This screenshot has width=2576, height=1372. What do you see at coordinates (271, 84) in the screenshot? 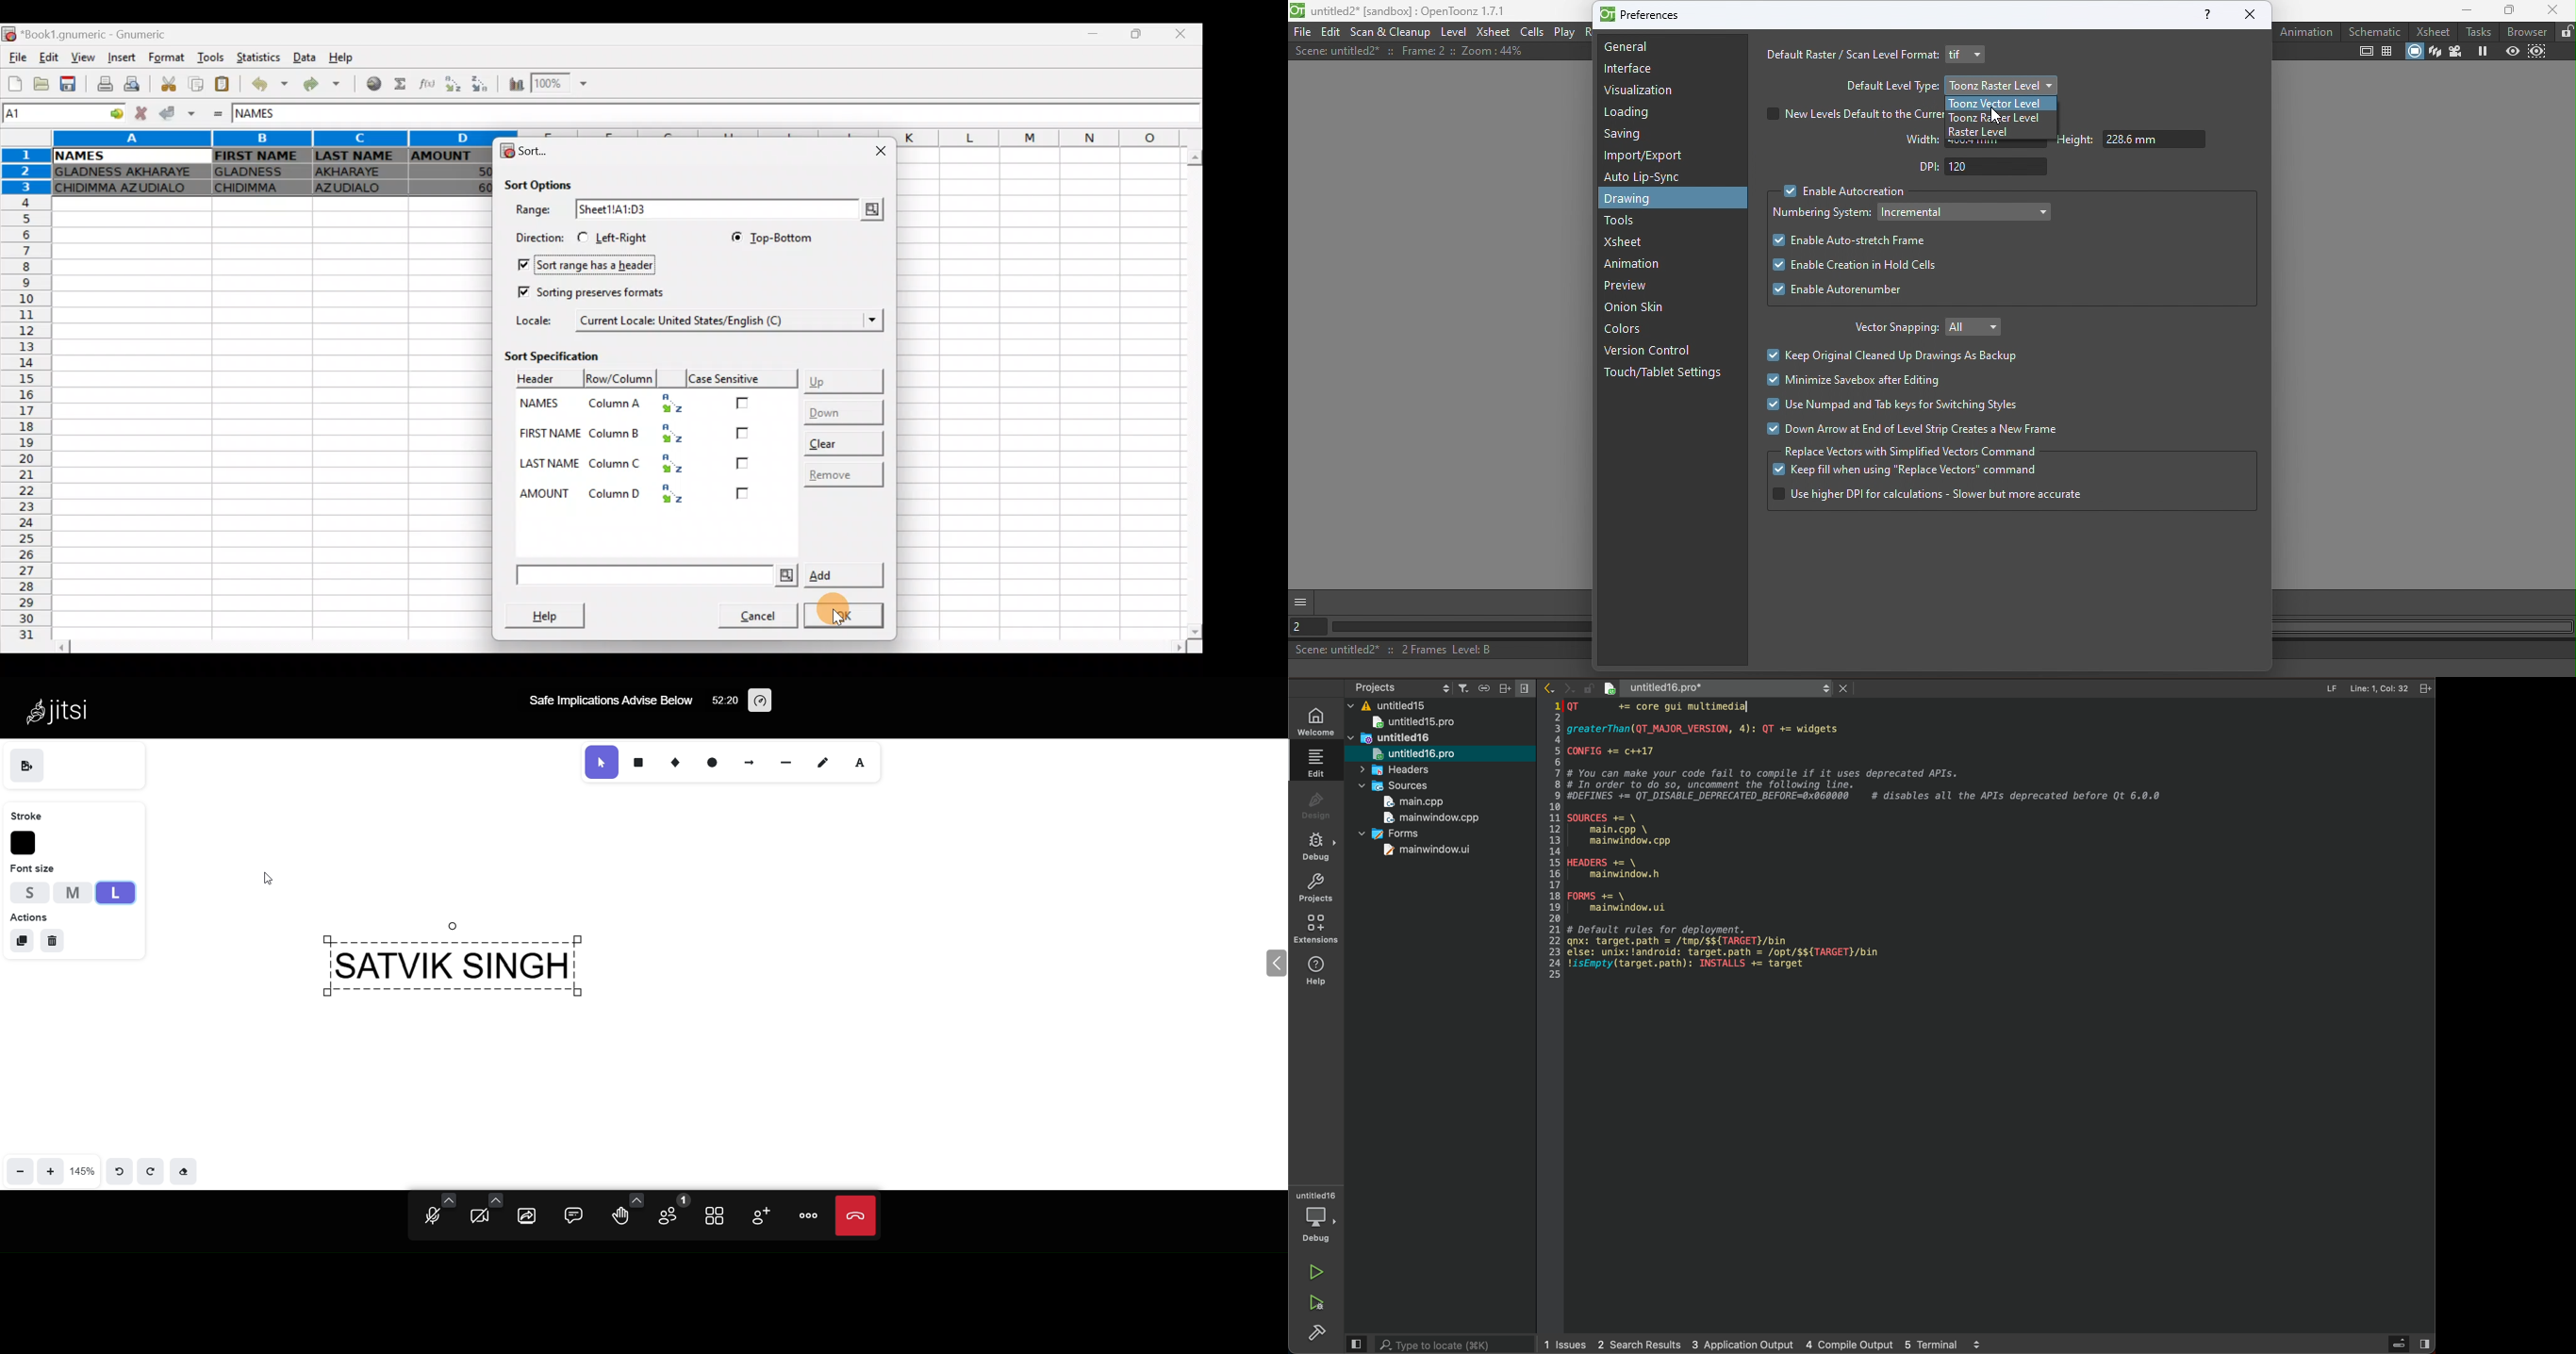
I see `Undo last action` at bounding box center [271, 84].